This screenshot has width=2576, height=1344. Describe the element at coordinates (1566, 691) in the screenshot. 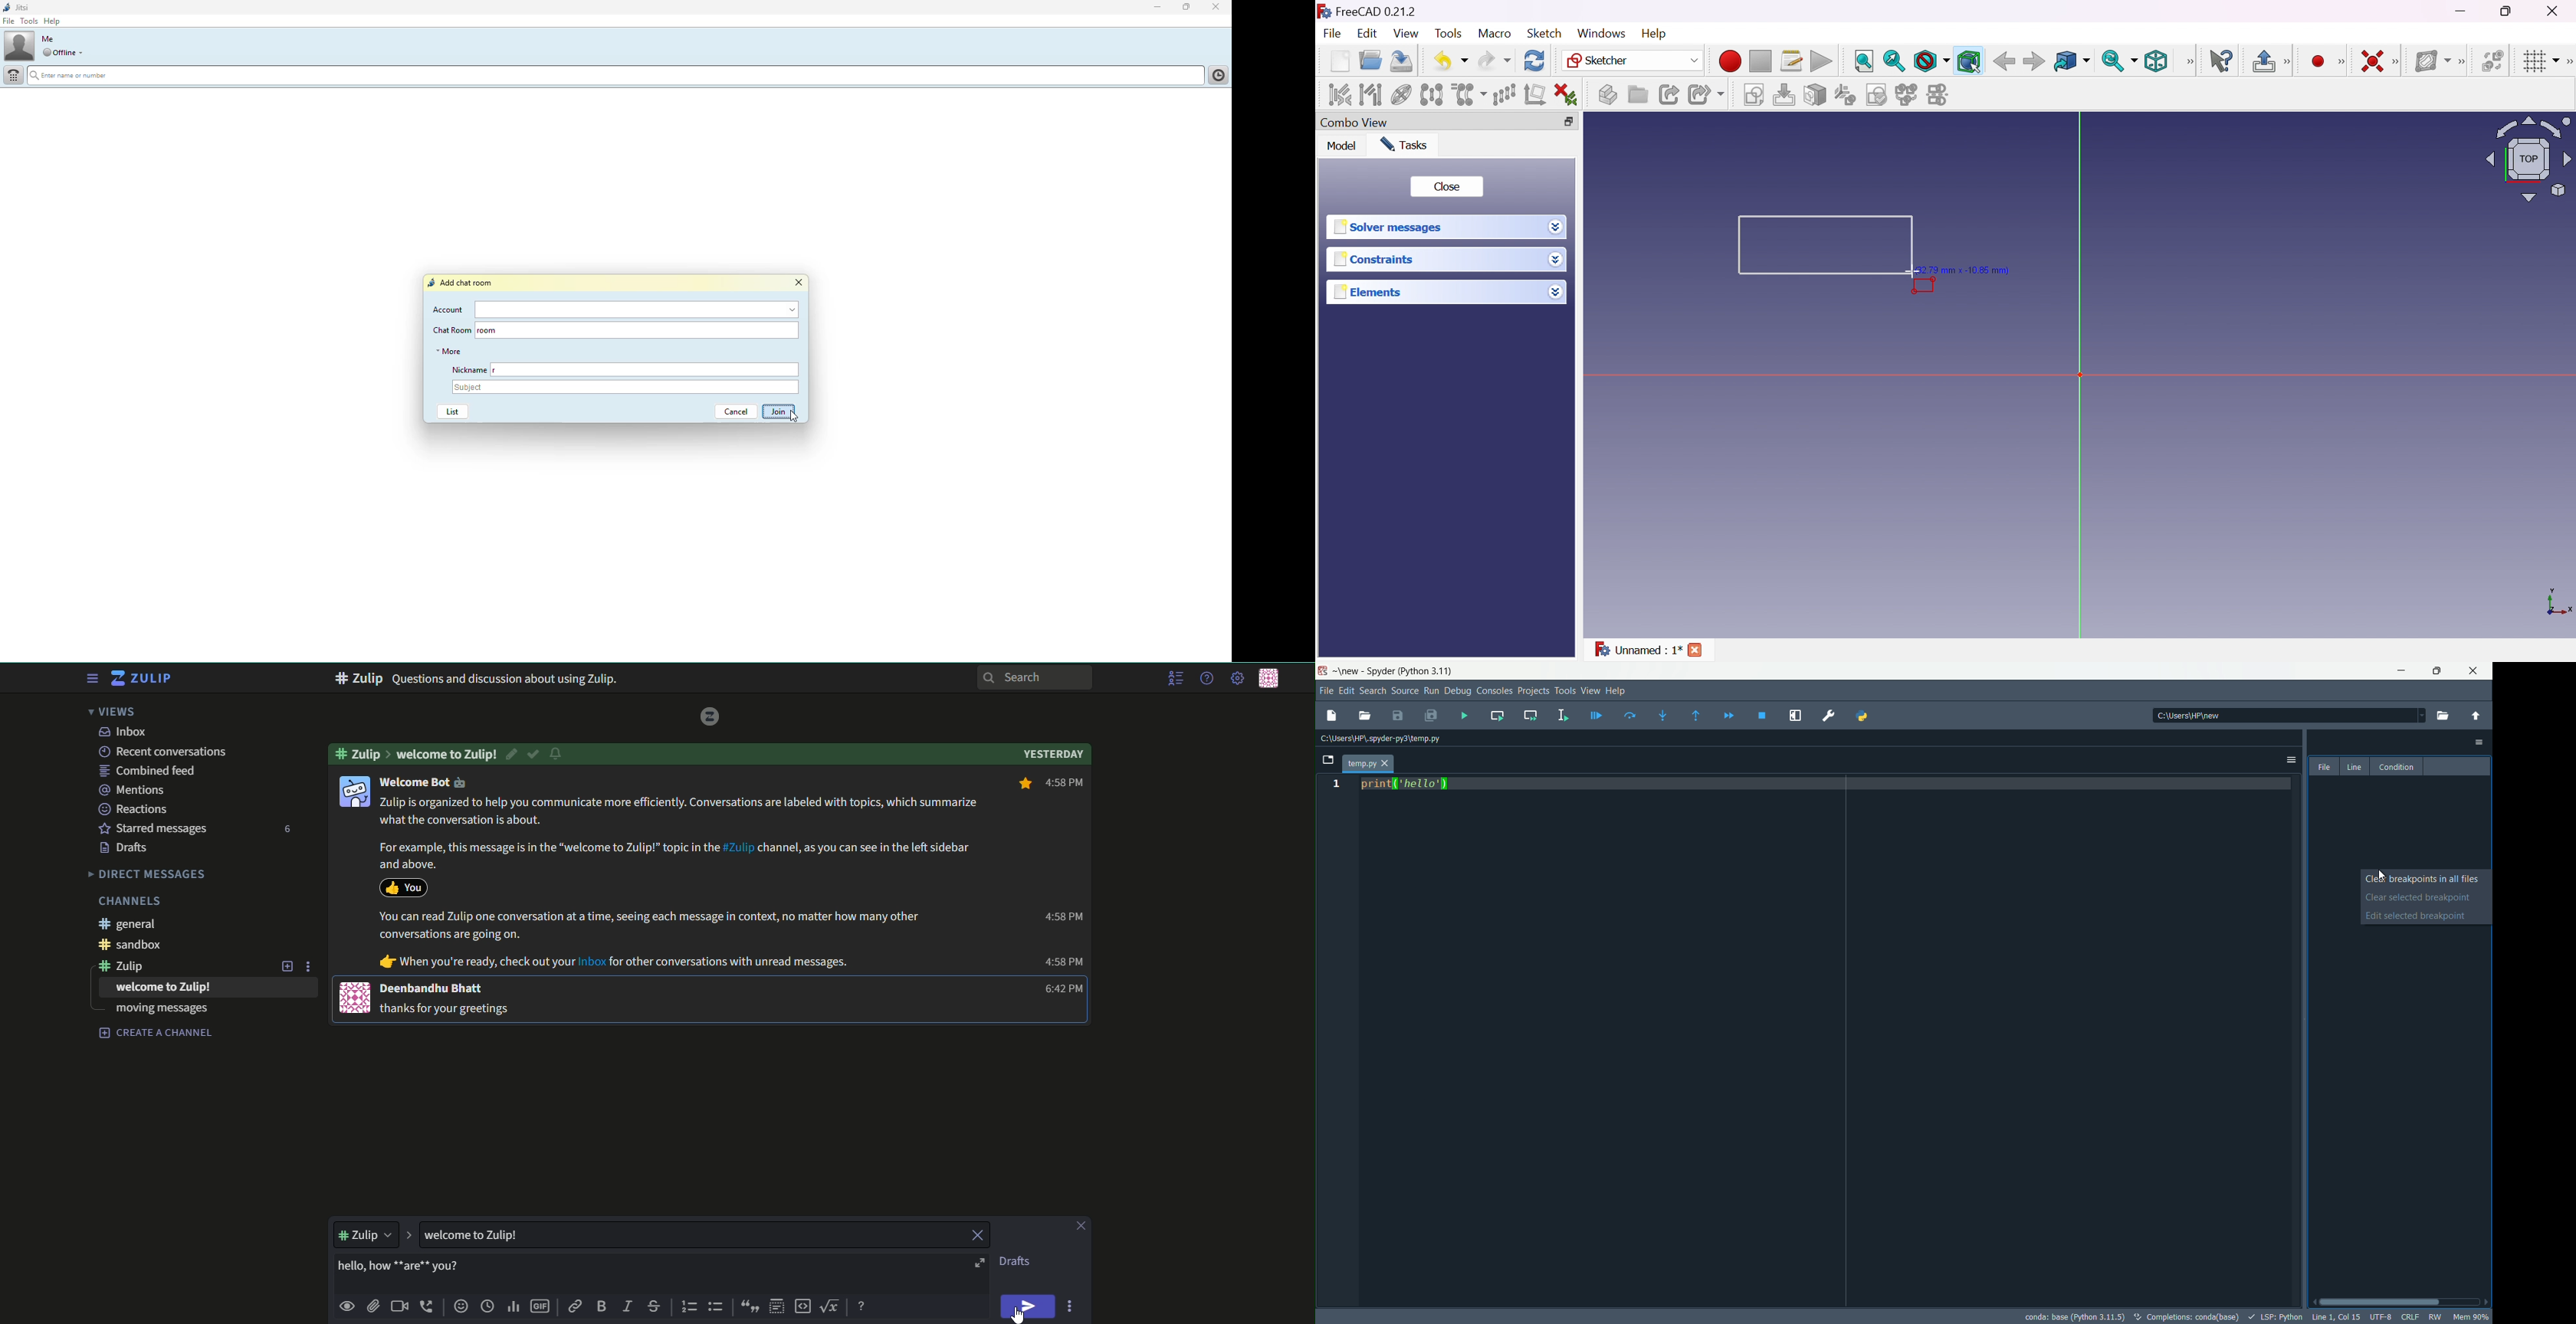

I see `tools menu` at that location.